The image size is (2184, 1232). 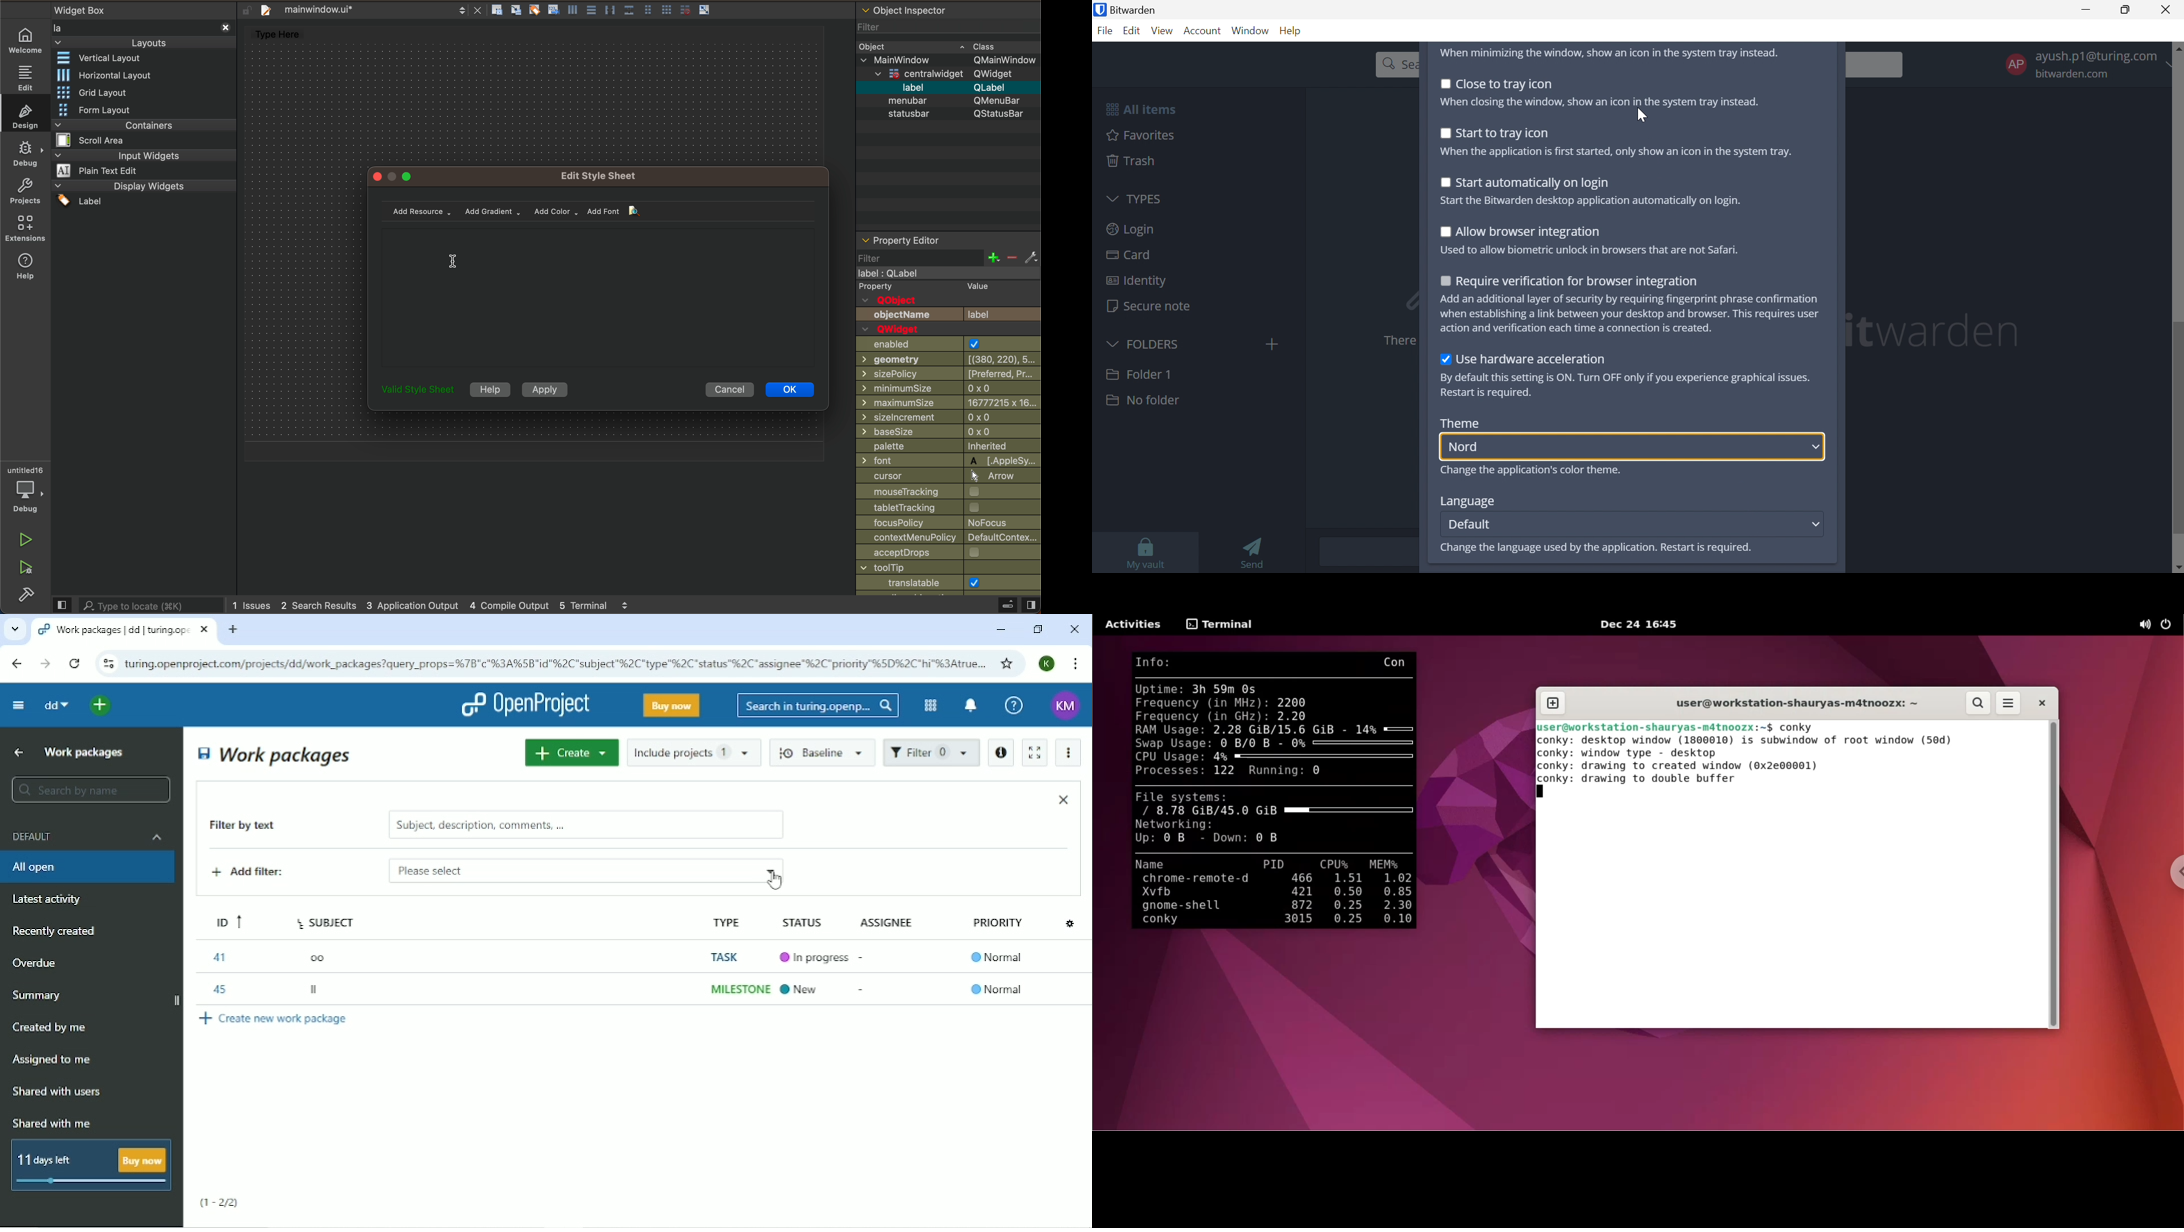 What do you see at coordinates (1155, 343) in the screenshot?
I see `FOLDERS` at bounding box center [1155, 343].